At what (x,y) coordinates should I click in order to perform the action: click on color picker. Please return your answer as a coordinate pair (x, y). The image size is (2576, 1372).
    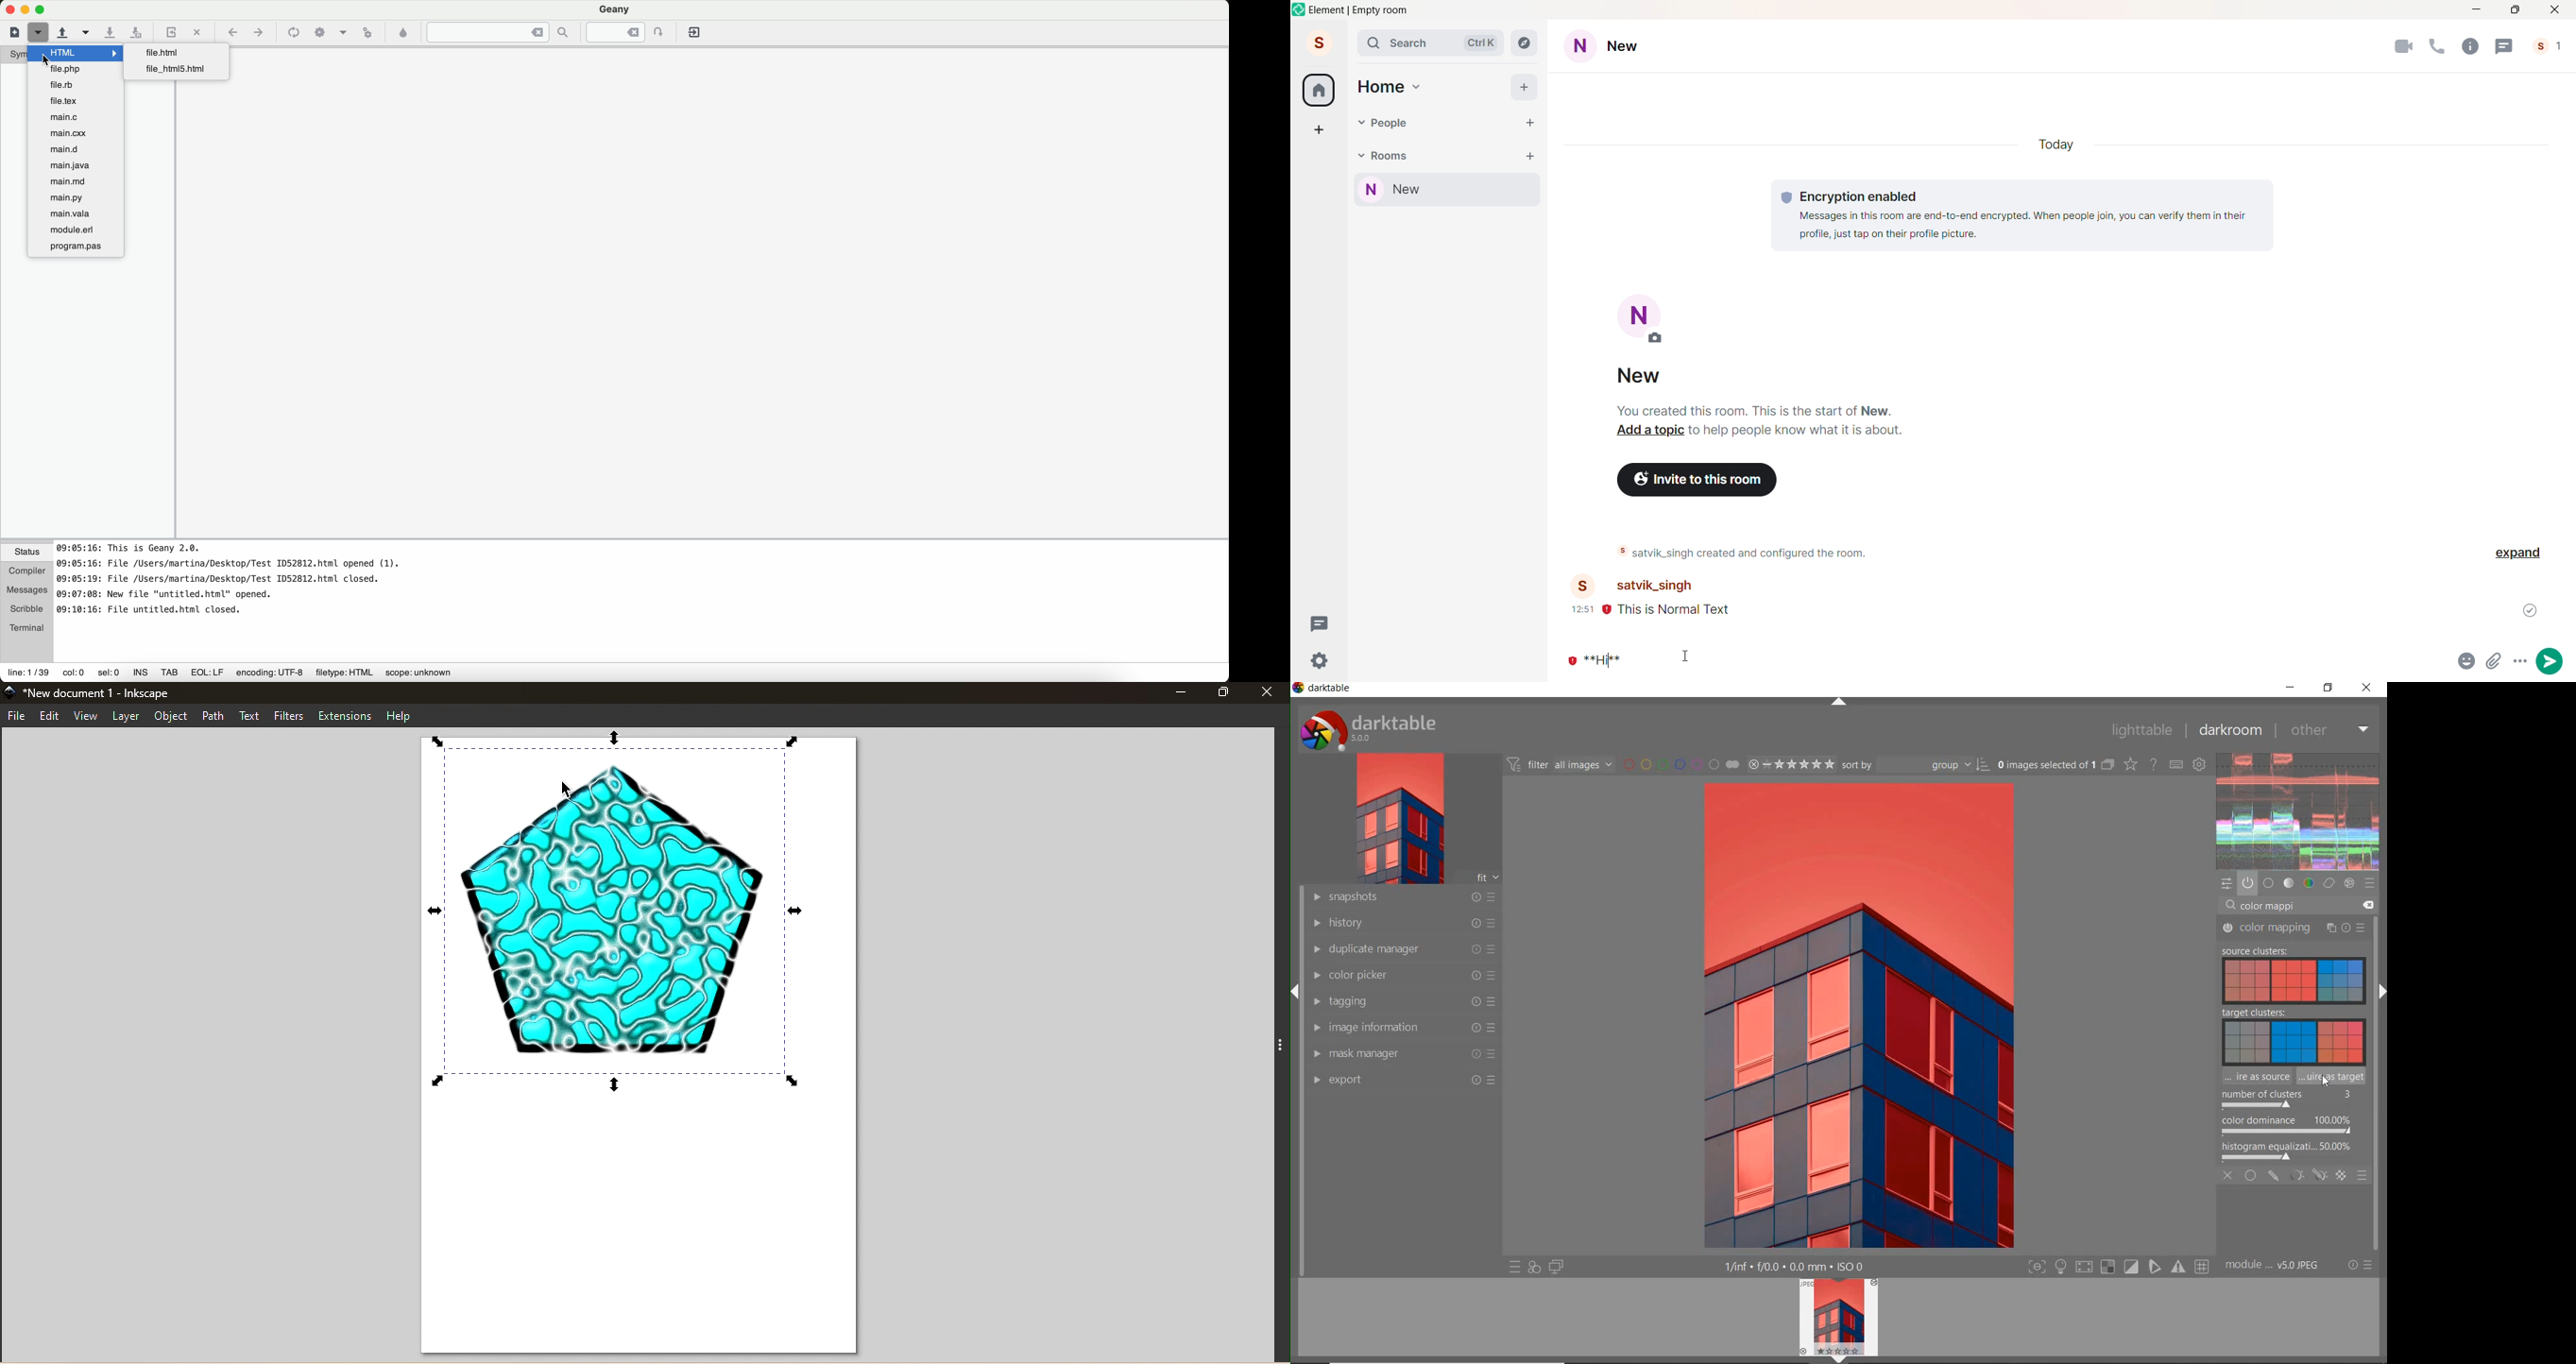
    Looking at the image, I should click on (1403, 975).